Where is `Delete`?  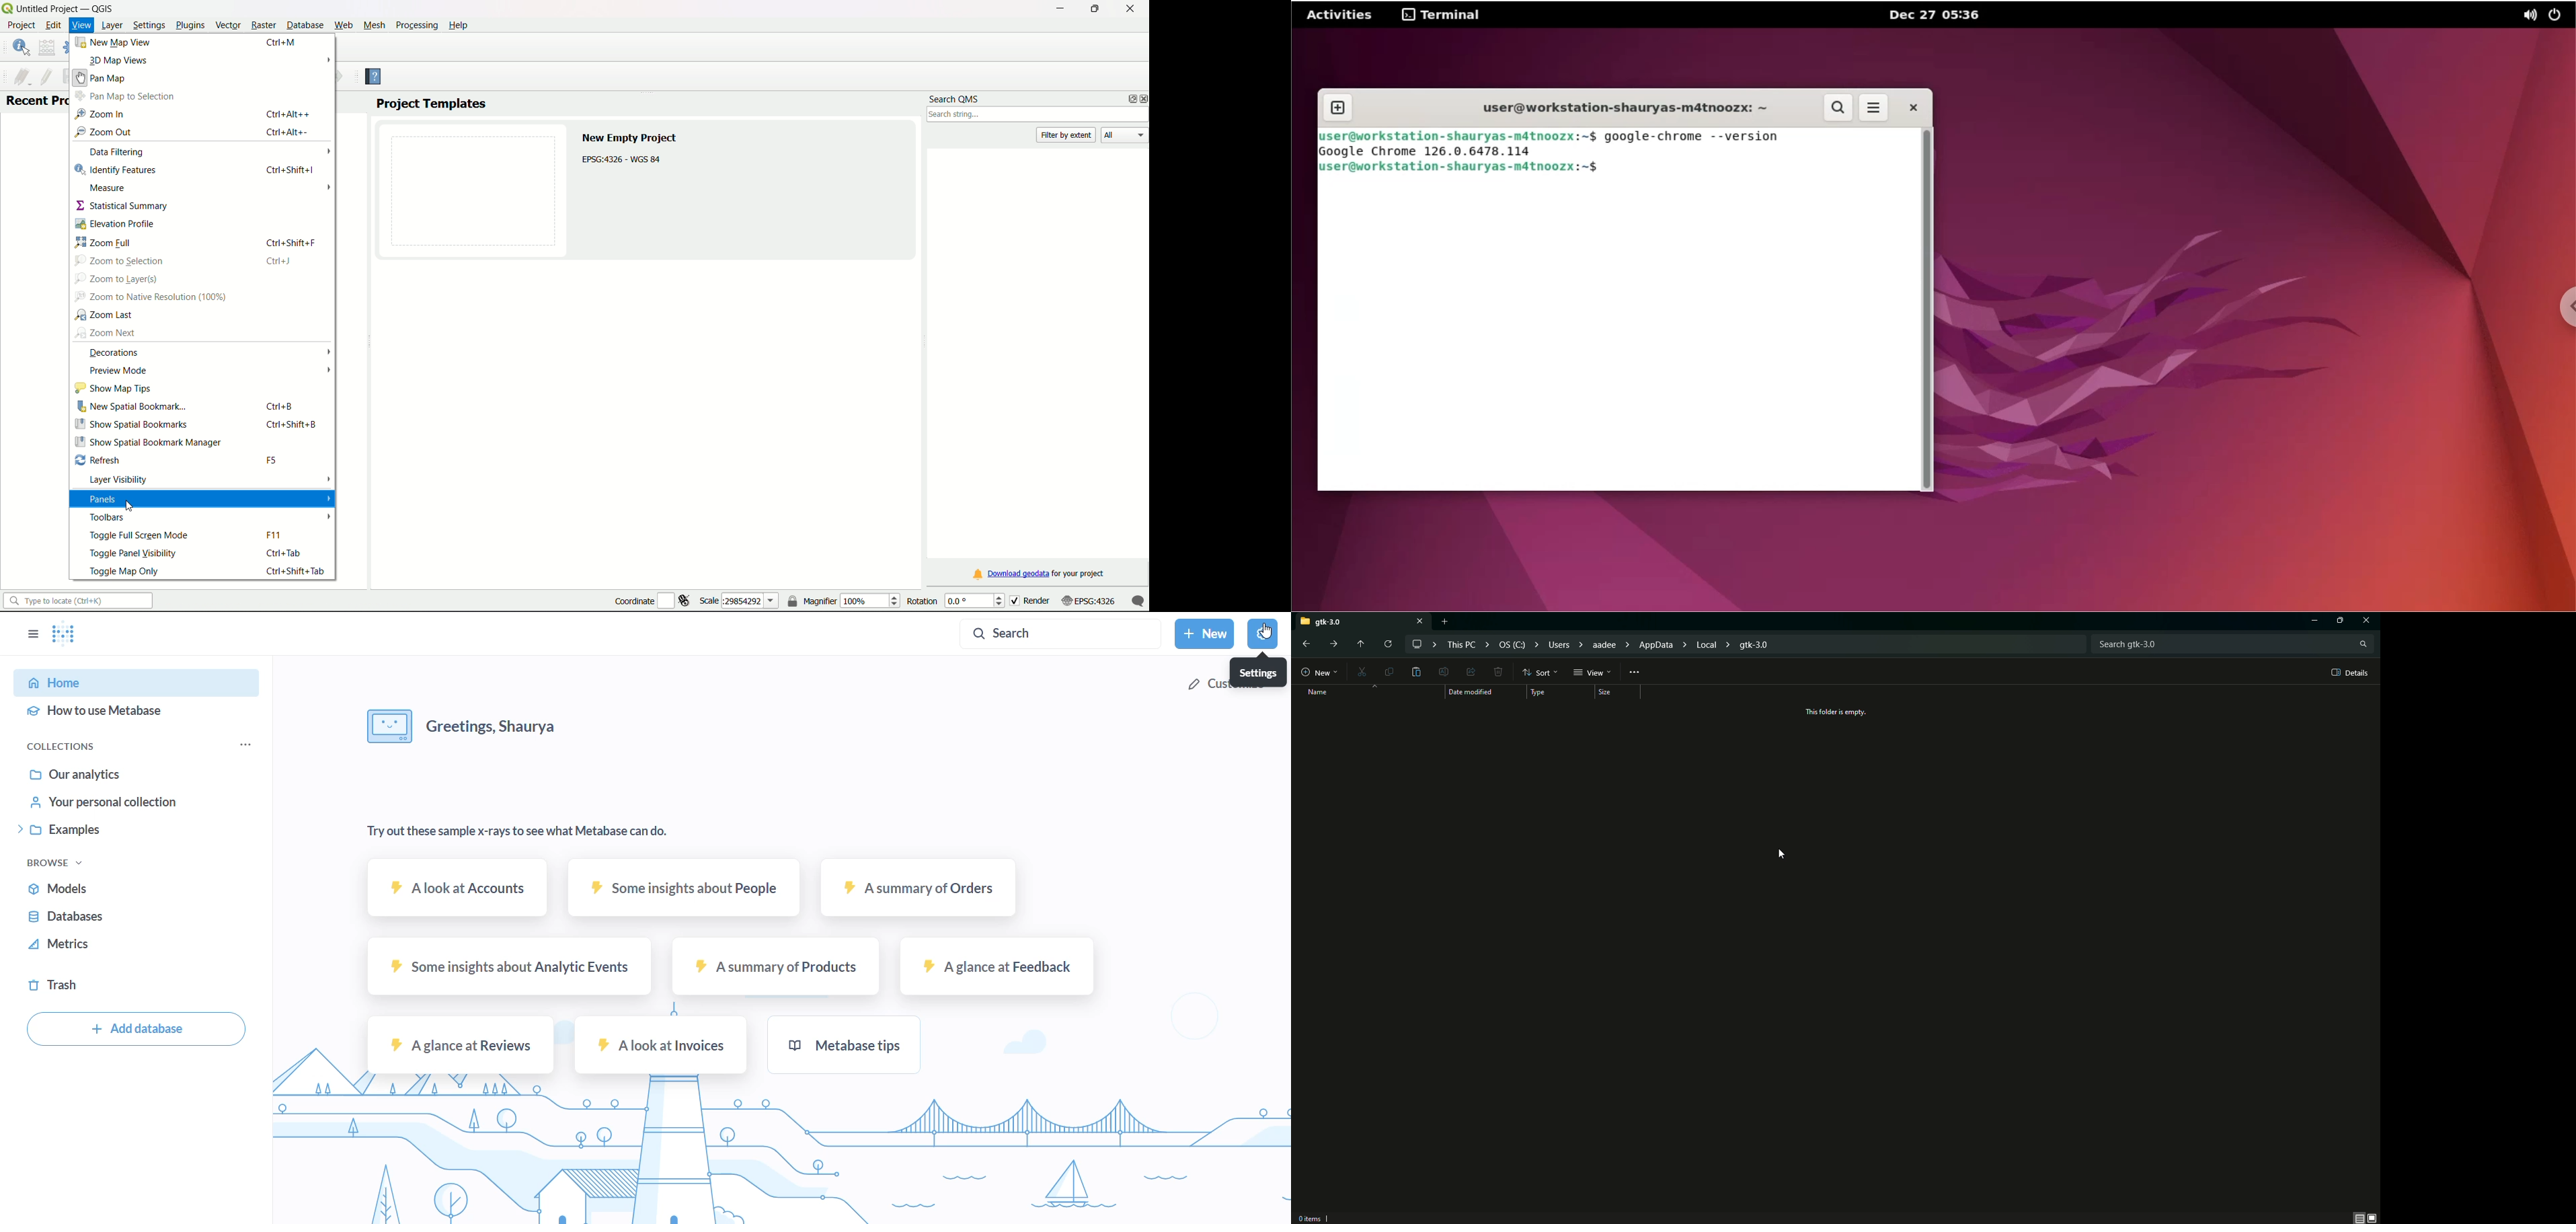 Delete is located at coordinates (1499, 673).